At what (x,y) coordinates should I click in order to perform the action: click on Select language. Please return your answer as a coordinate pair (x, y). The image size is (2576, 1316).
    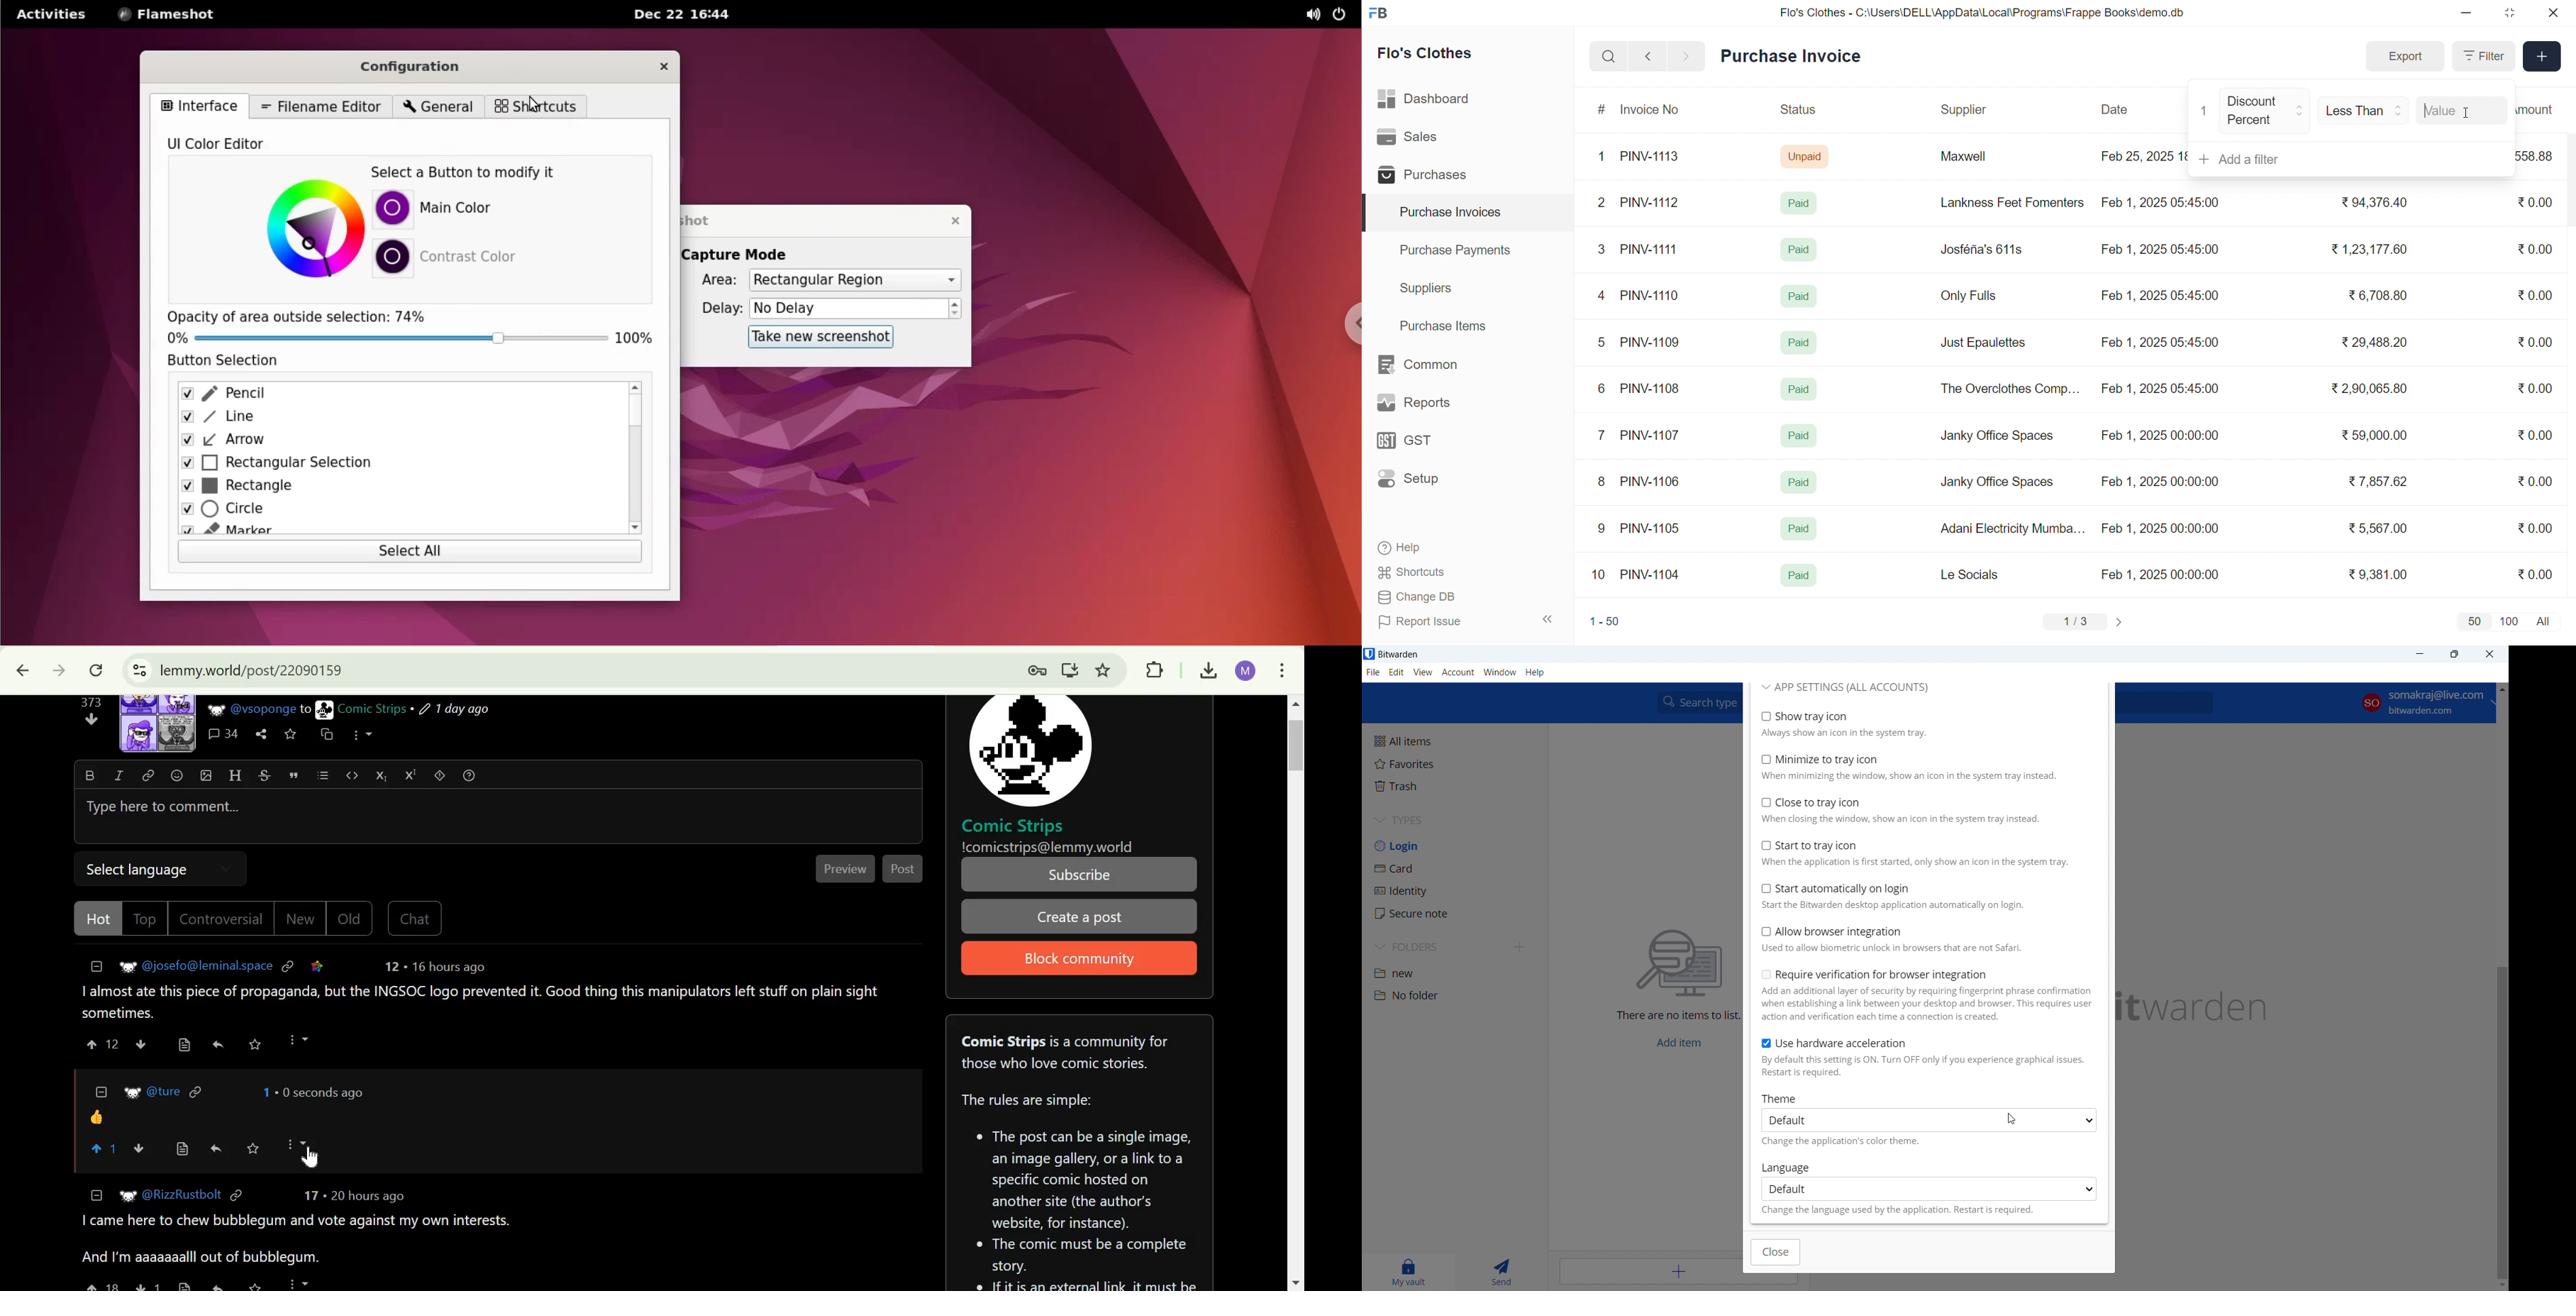
    Looking at the image, I should click on (143, 866).